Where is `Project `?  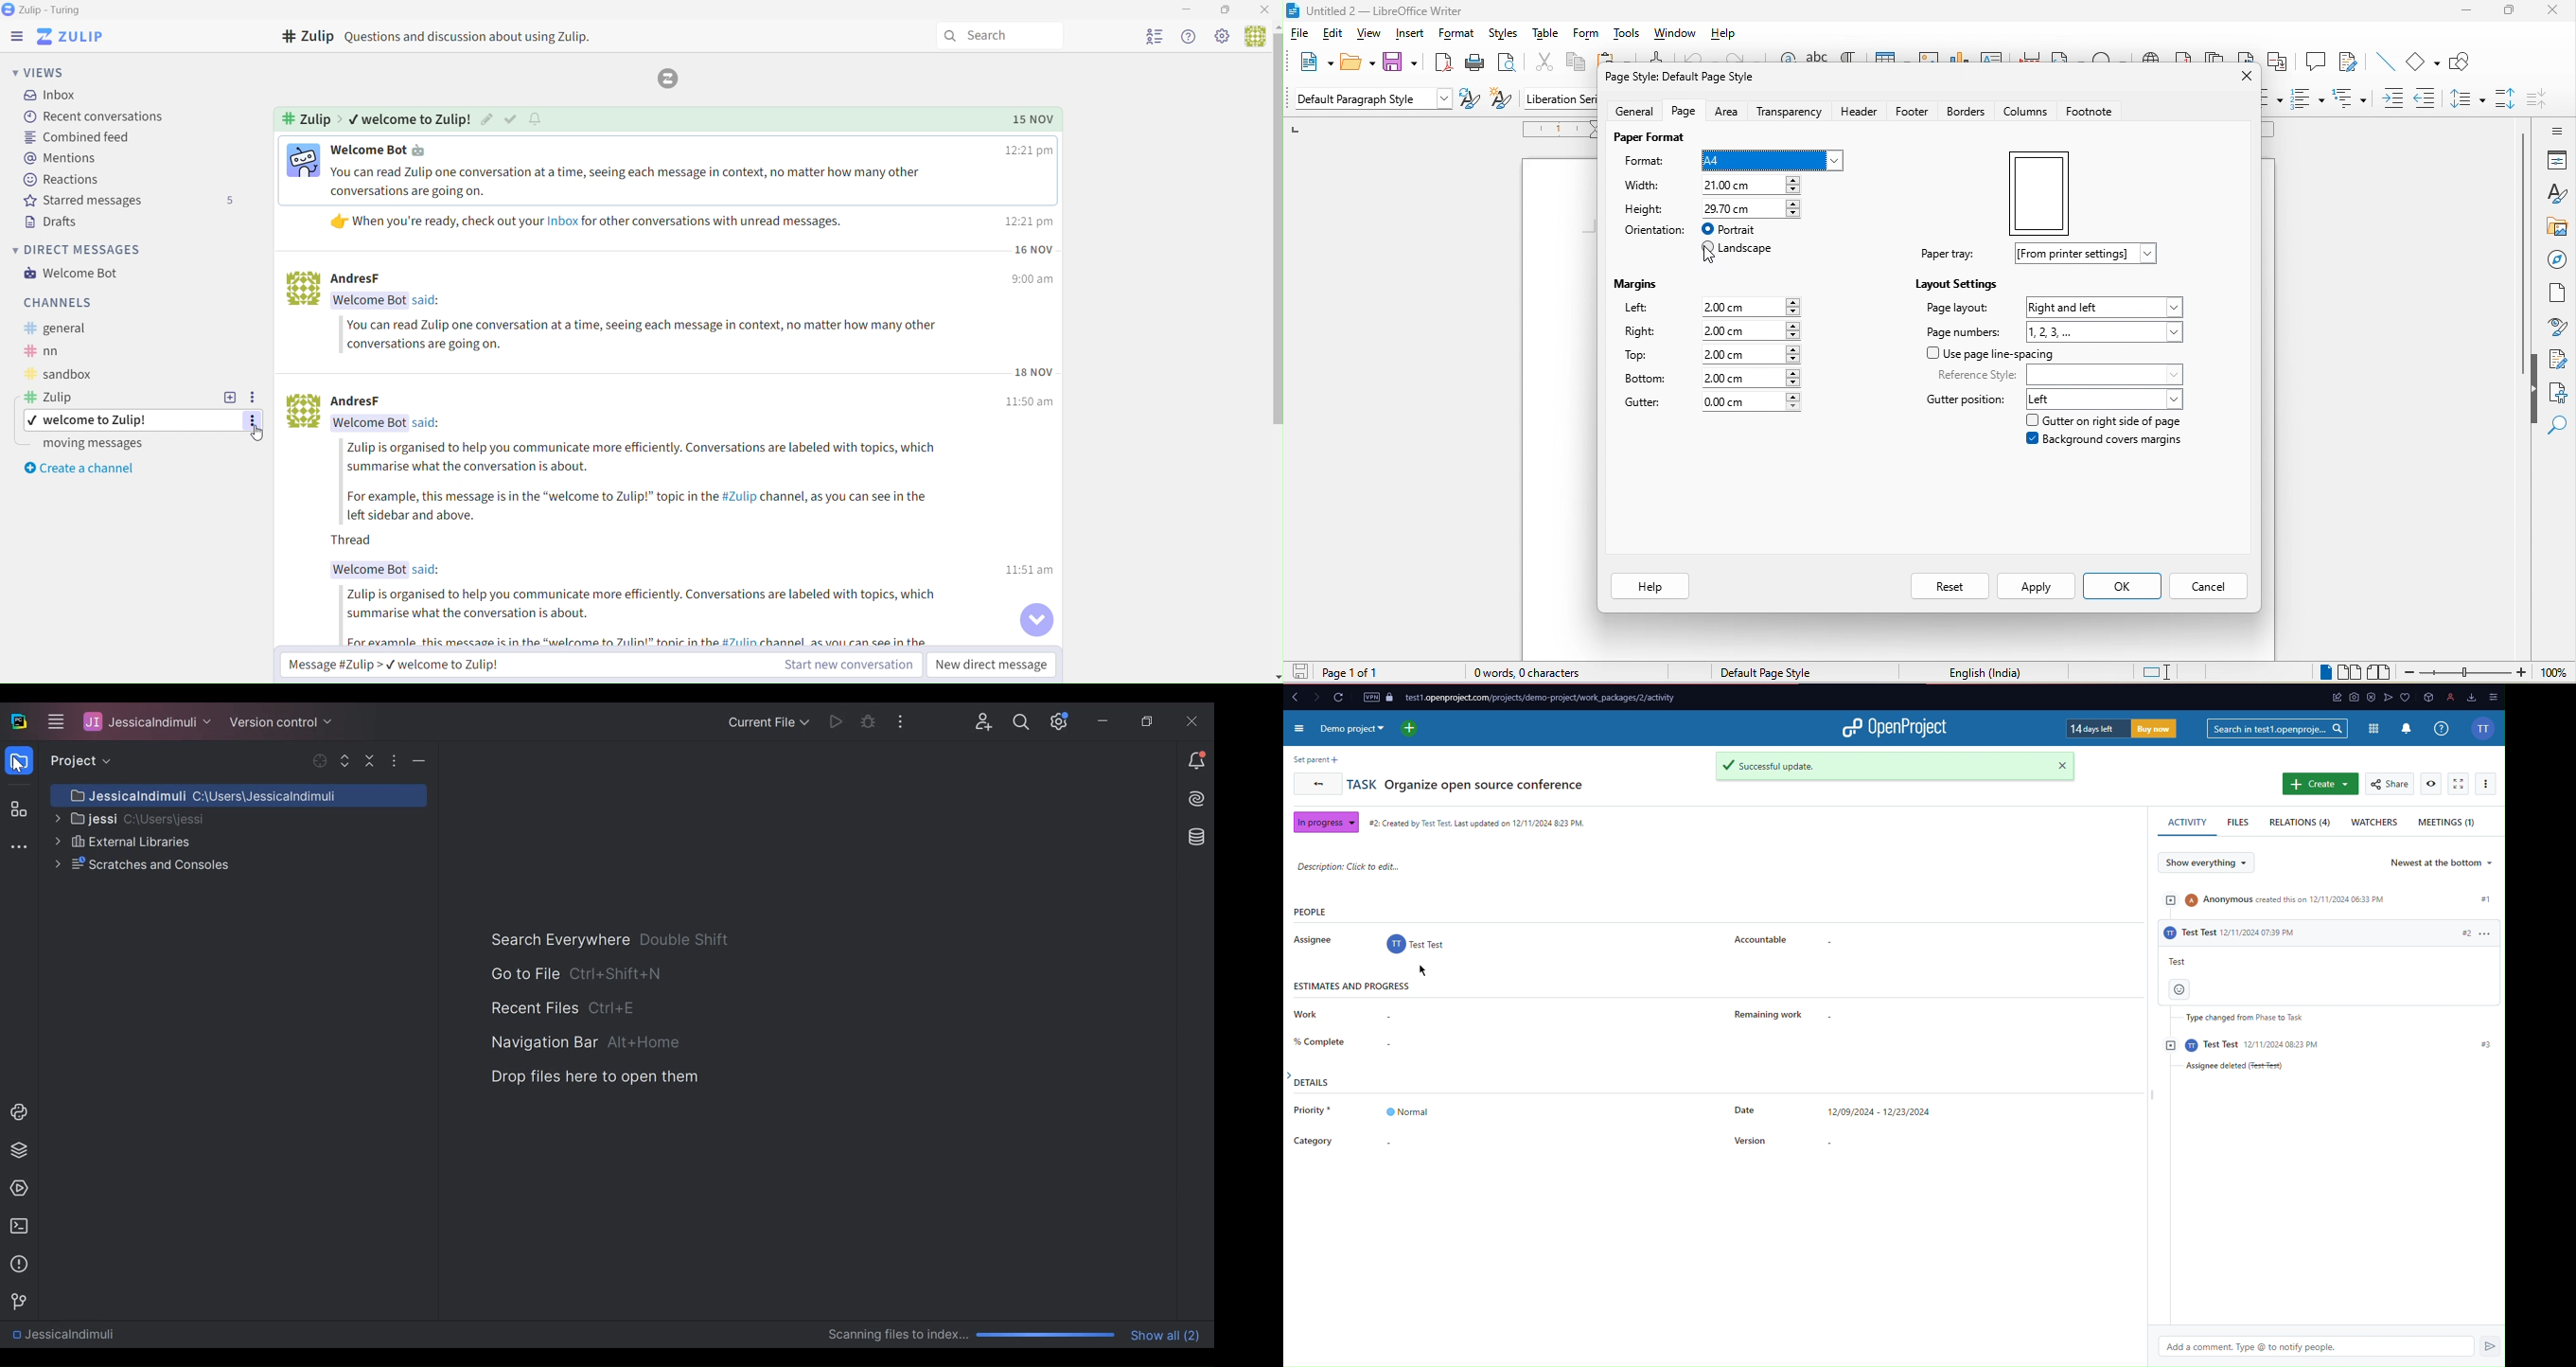 Project  is located at coordinates (76, 761).